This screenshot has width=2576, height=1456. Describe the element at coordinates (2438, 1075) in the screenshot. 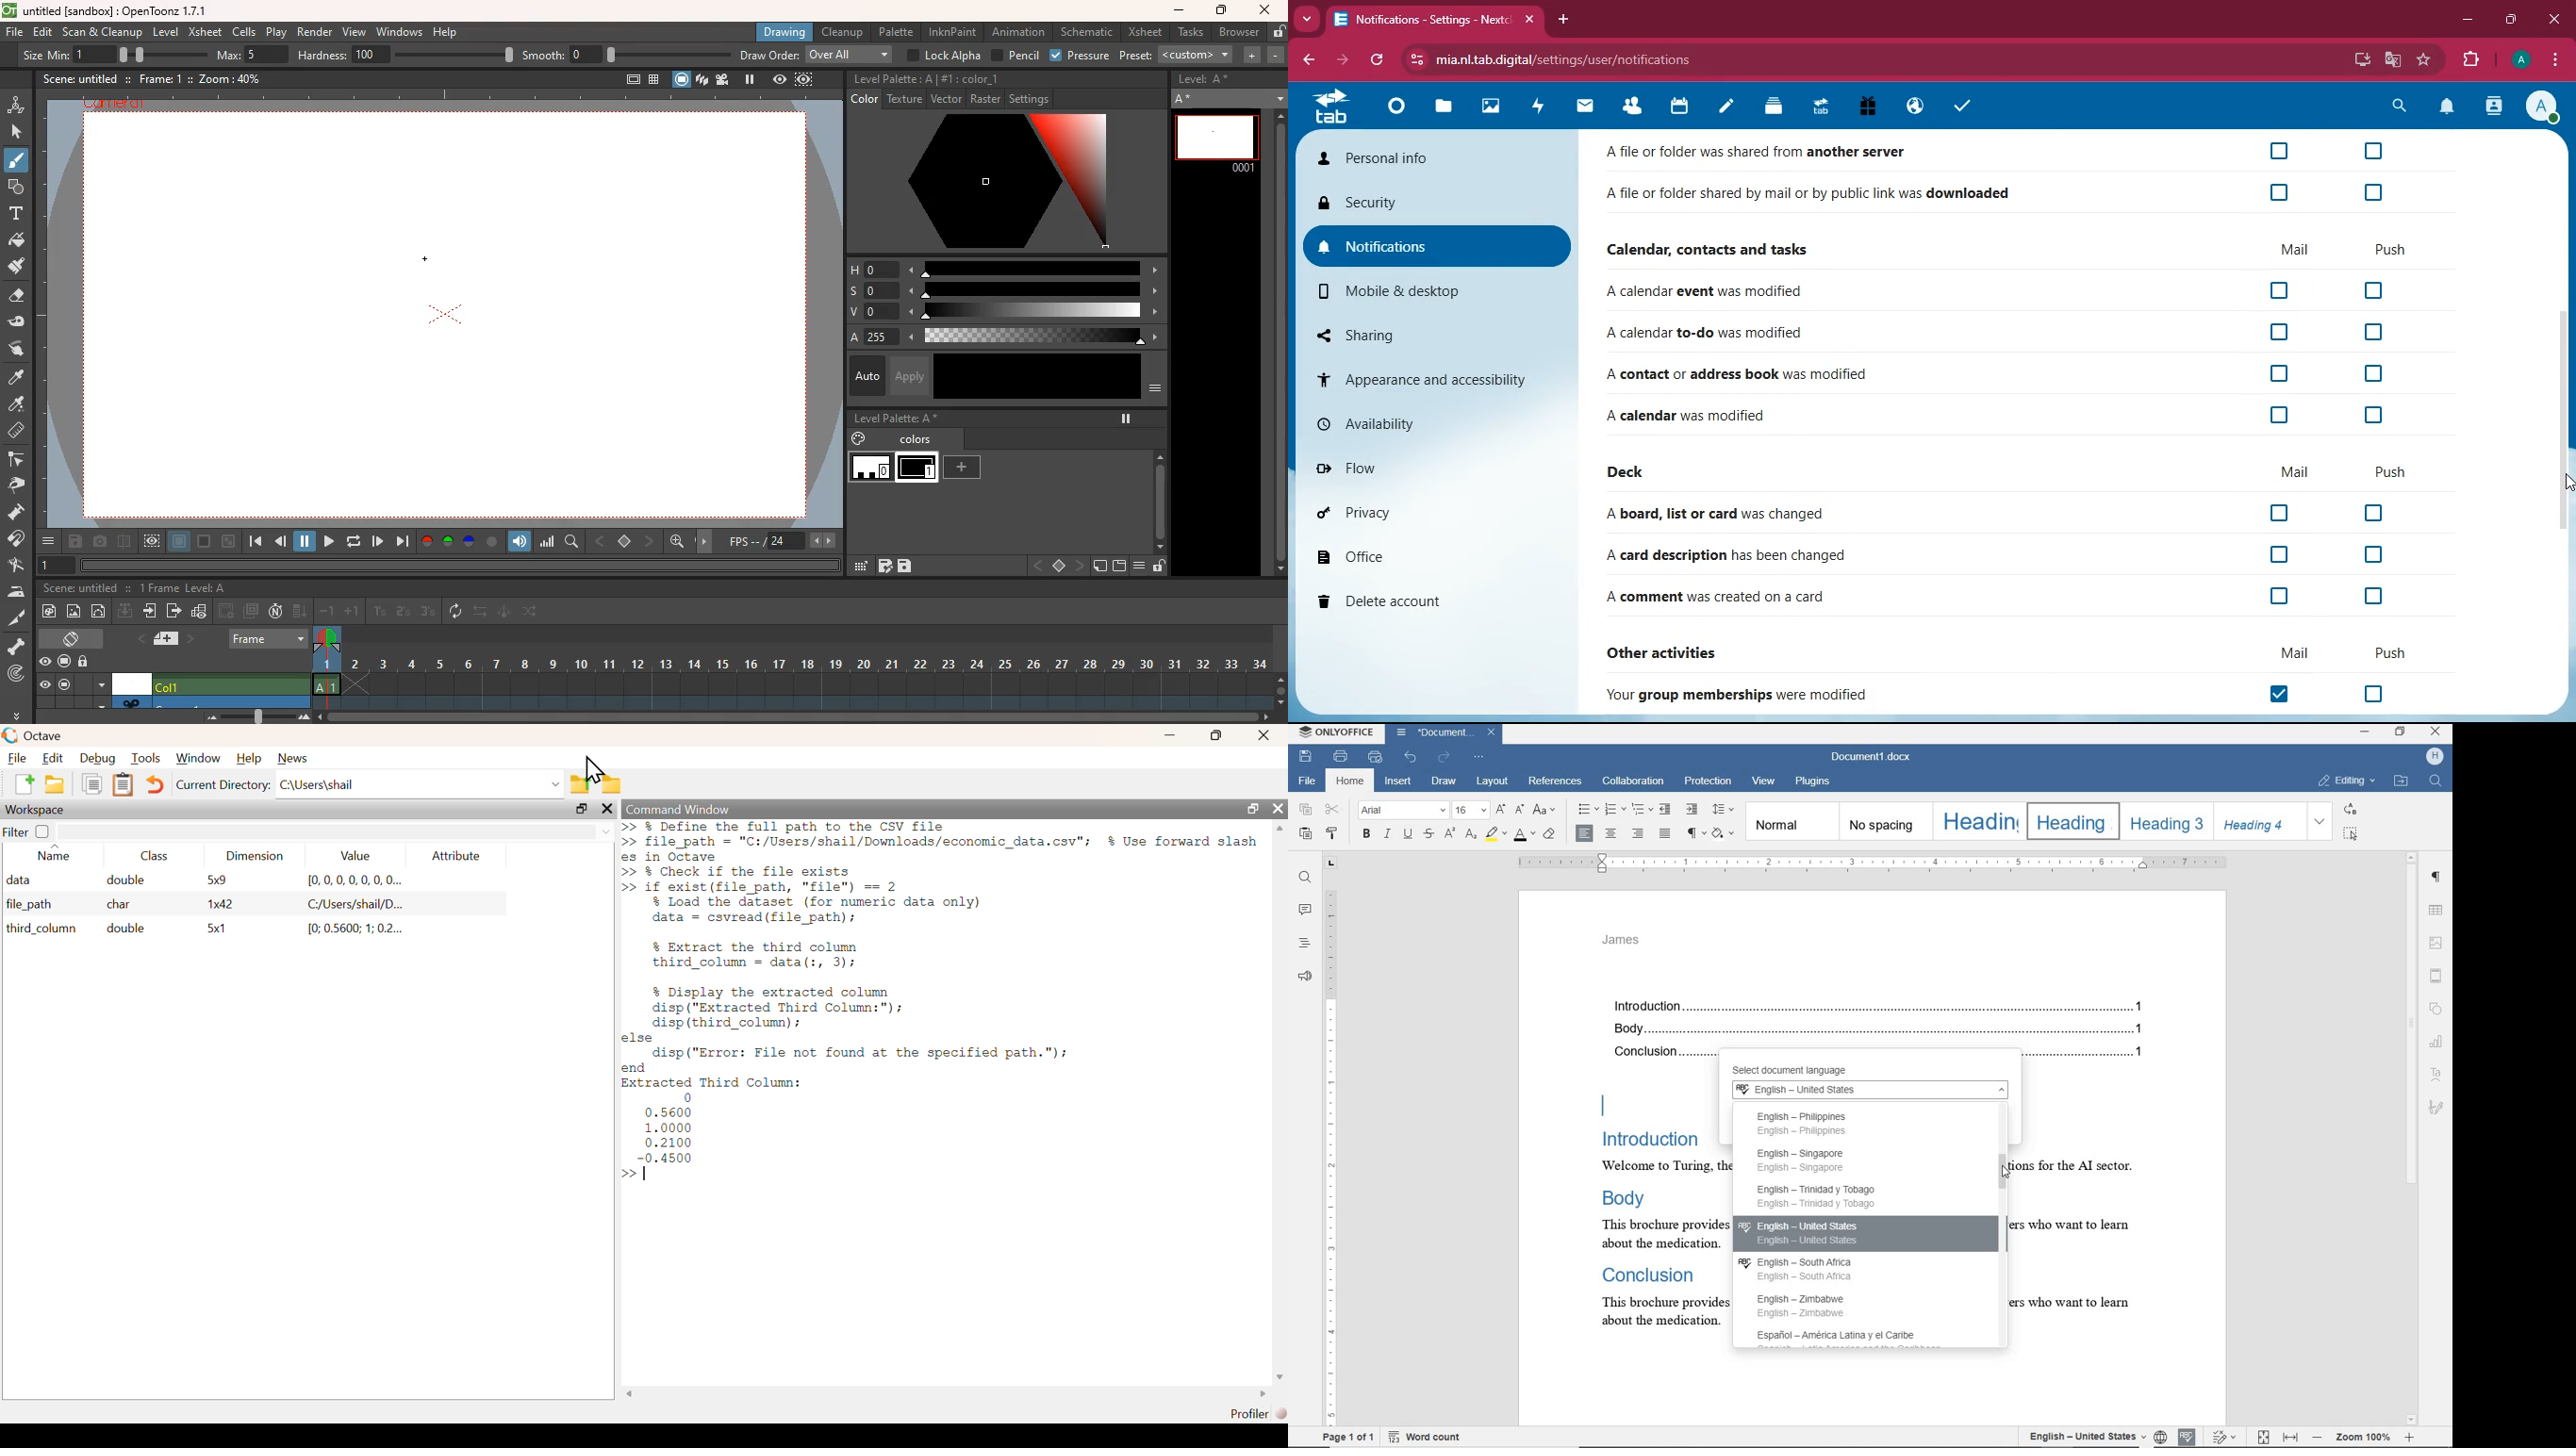

I see `Text Art` at that location.